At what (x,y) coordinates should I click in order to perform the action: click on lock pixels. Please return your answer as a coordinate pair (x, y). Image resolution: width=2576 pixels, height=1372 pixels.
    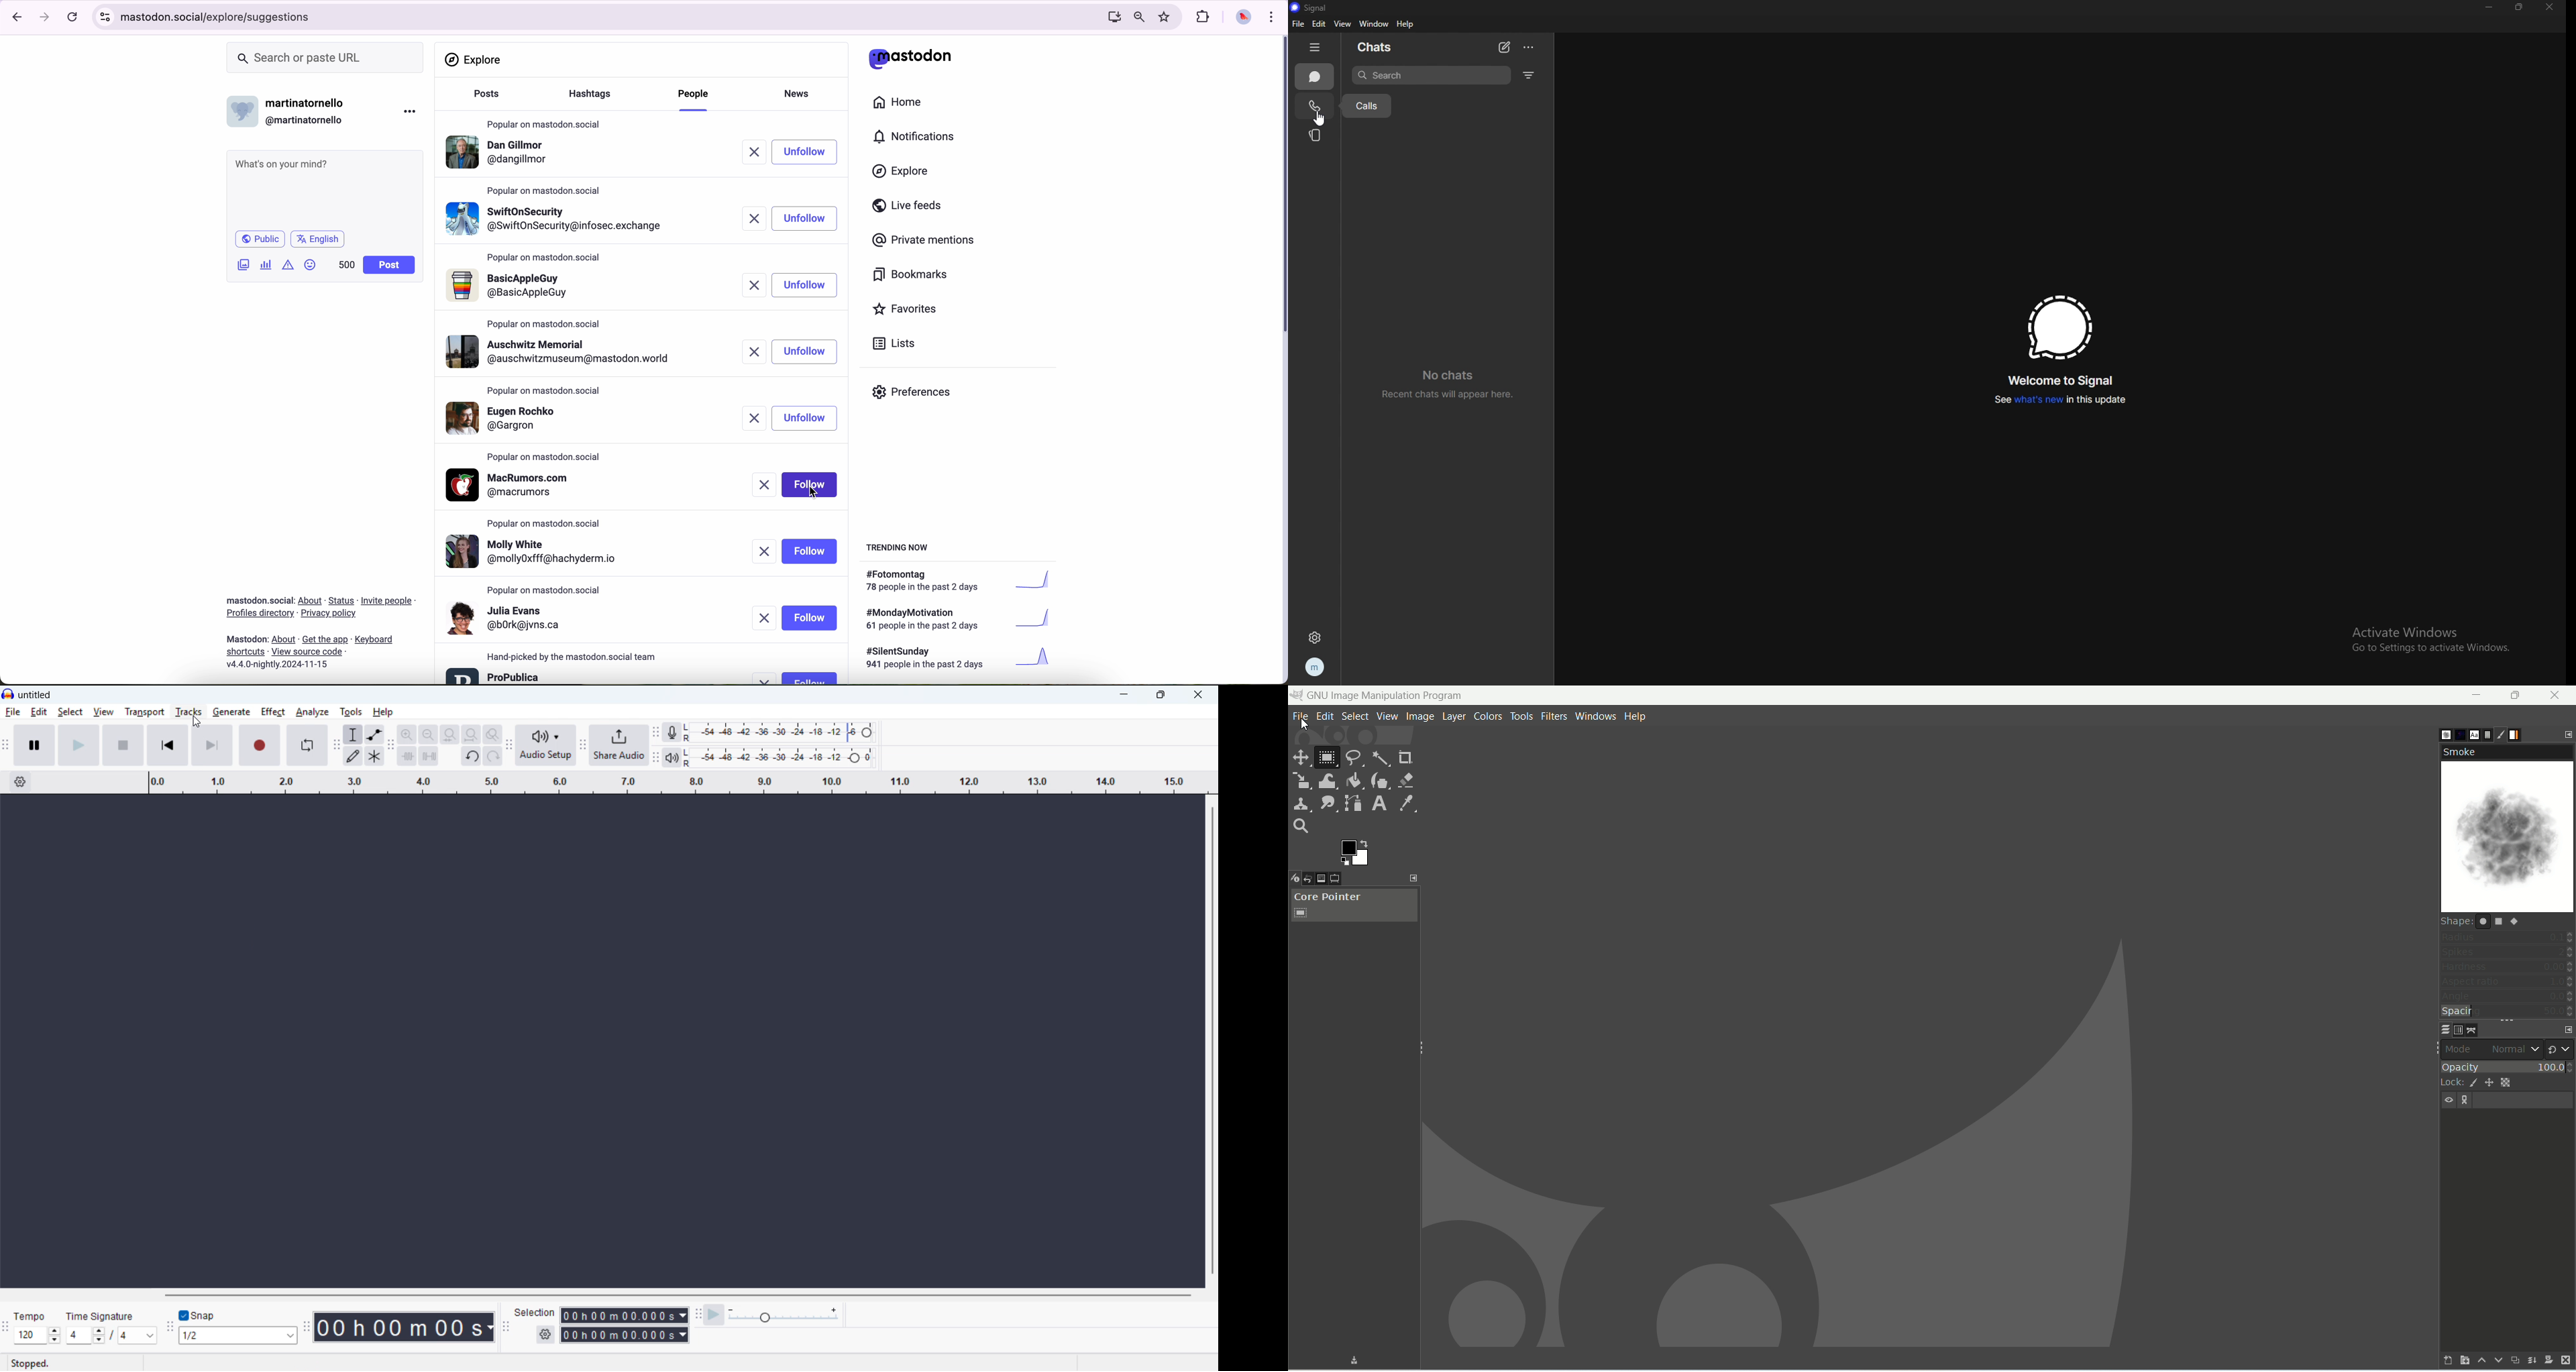
    Looking at the image, I should click on (2472, 1083).